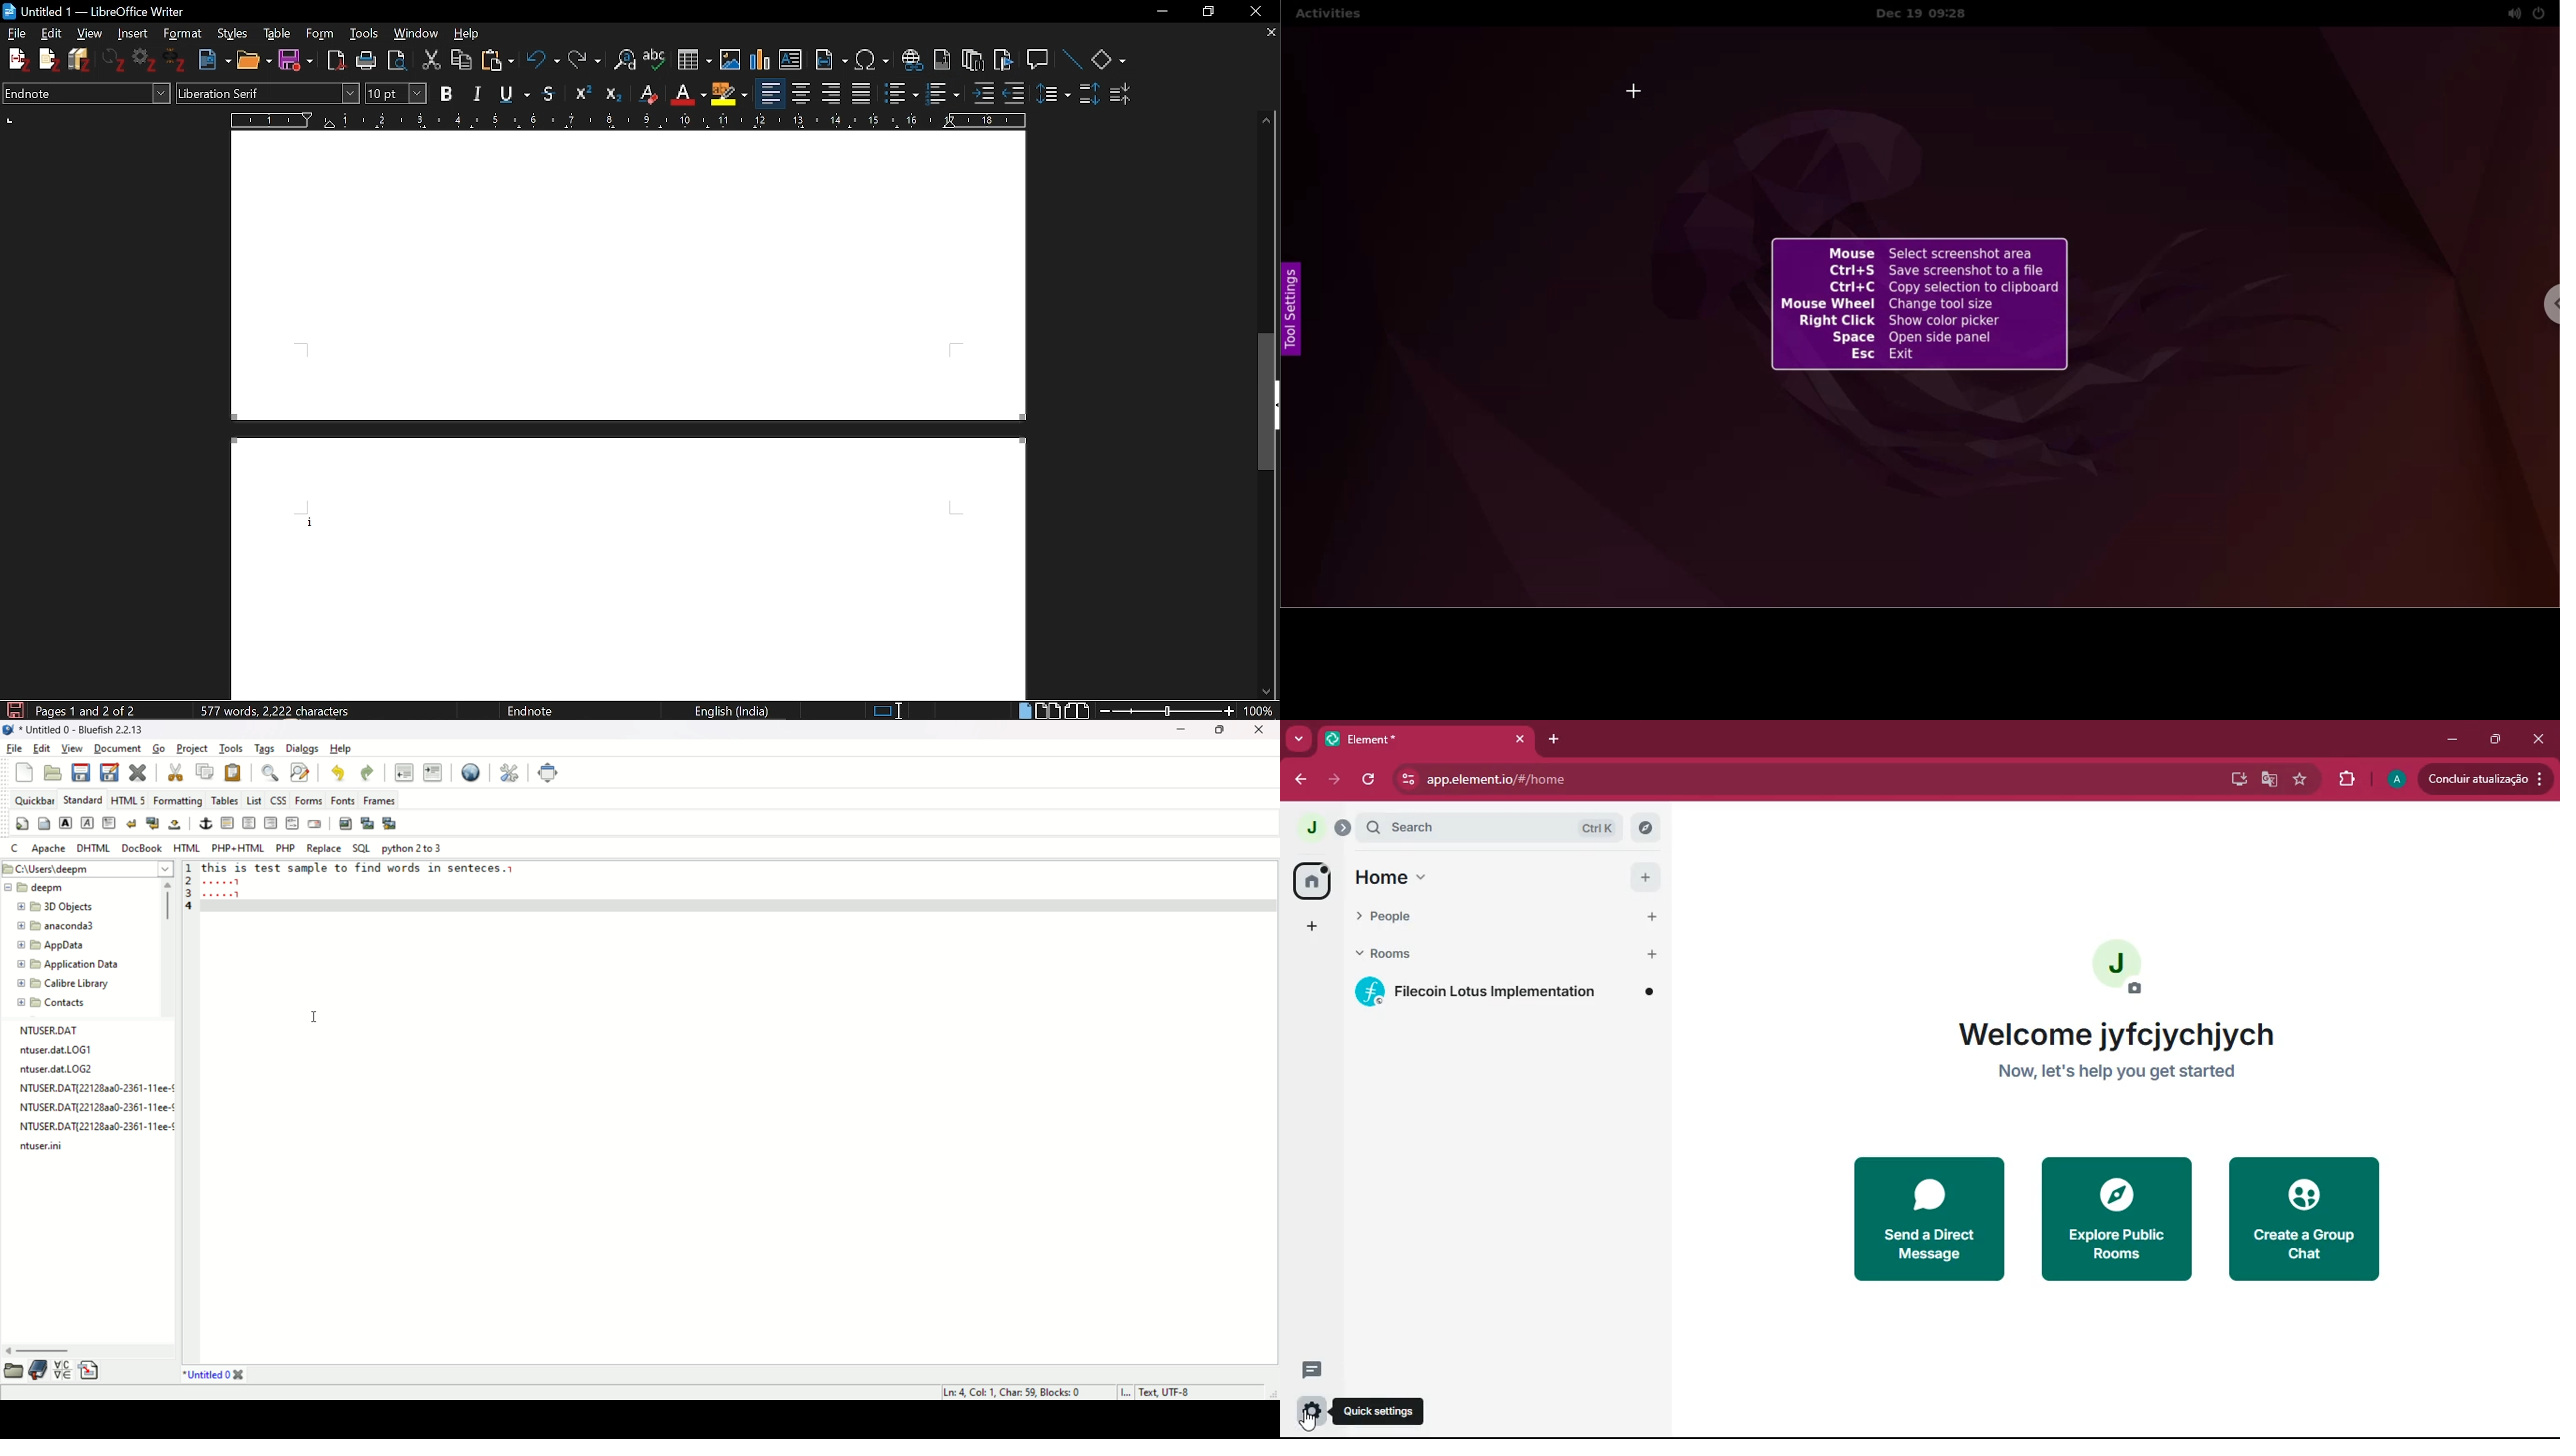 This screenshot has width=2576, height=1456. I want to click on send a direct message, so click(1925, 1220).